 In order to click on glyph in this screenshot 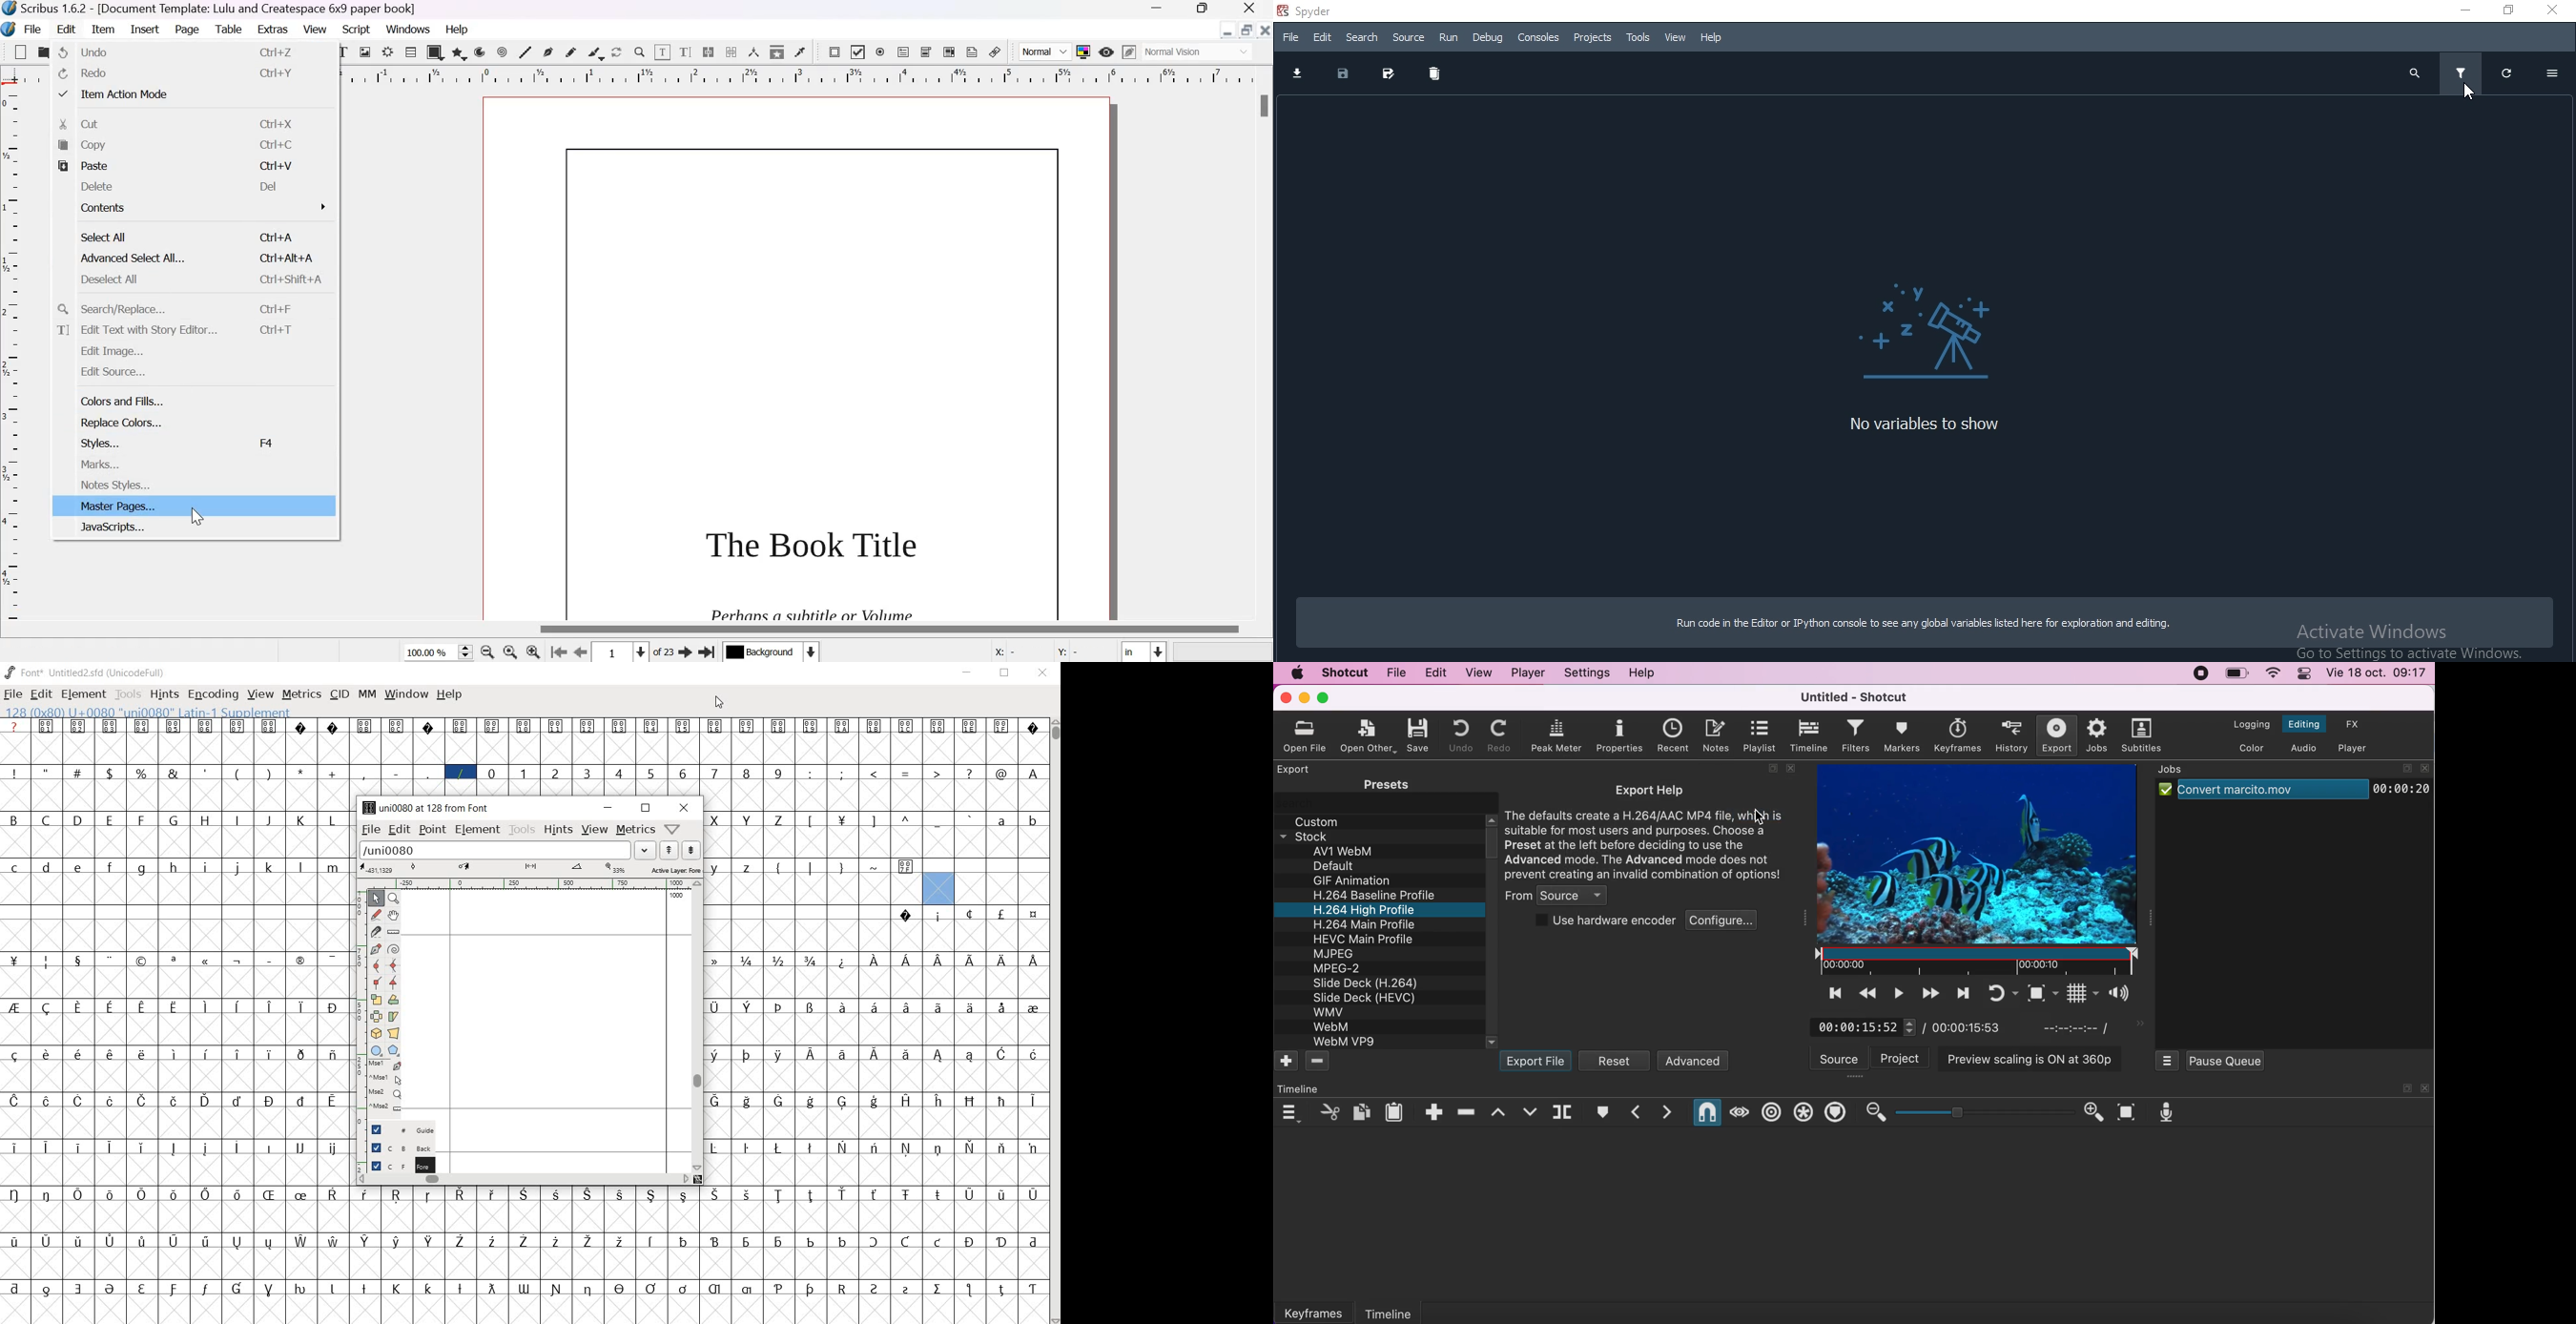, I will do `click(334, 1149)`.